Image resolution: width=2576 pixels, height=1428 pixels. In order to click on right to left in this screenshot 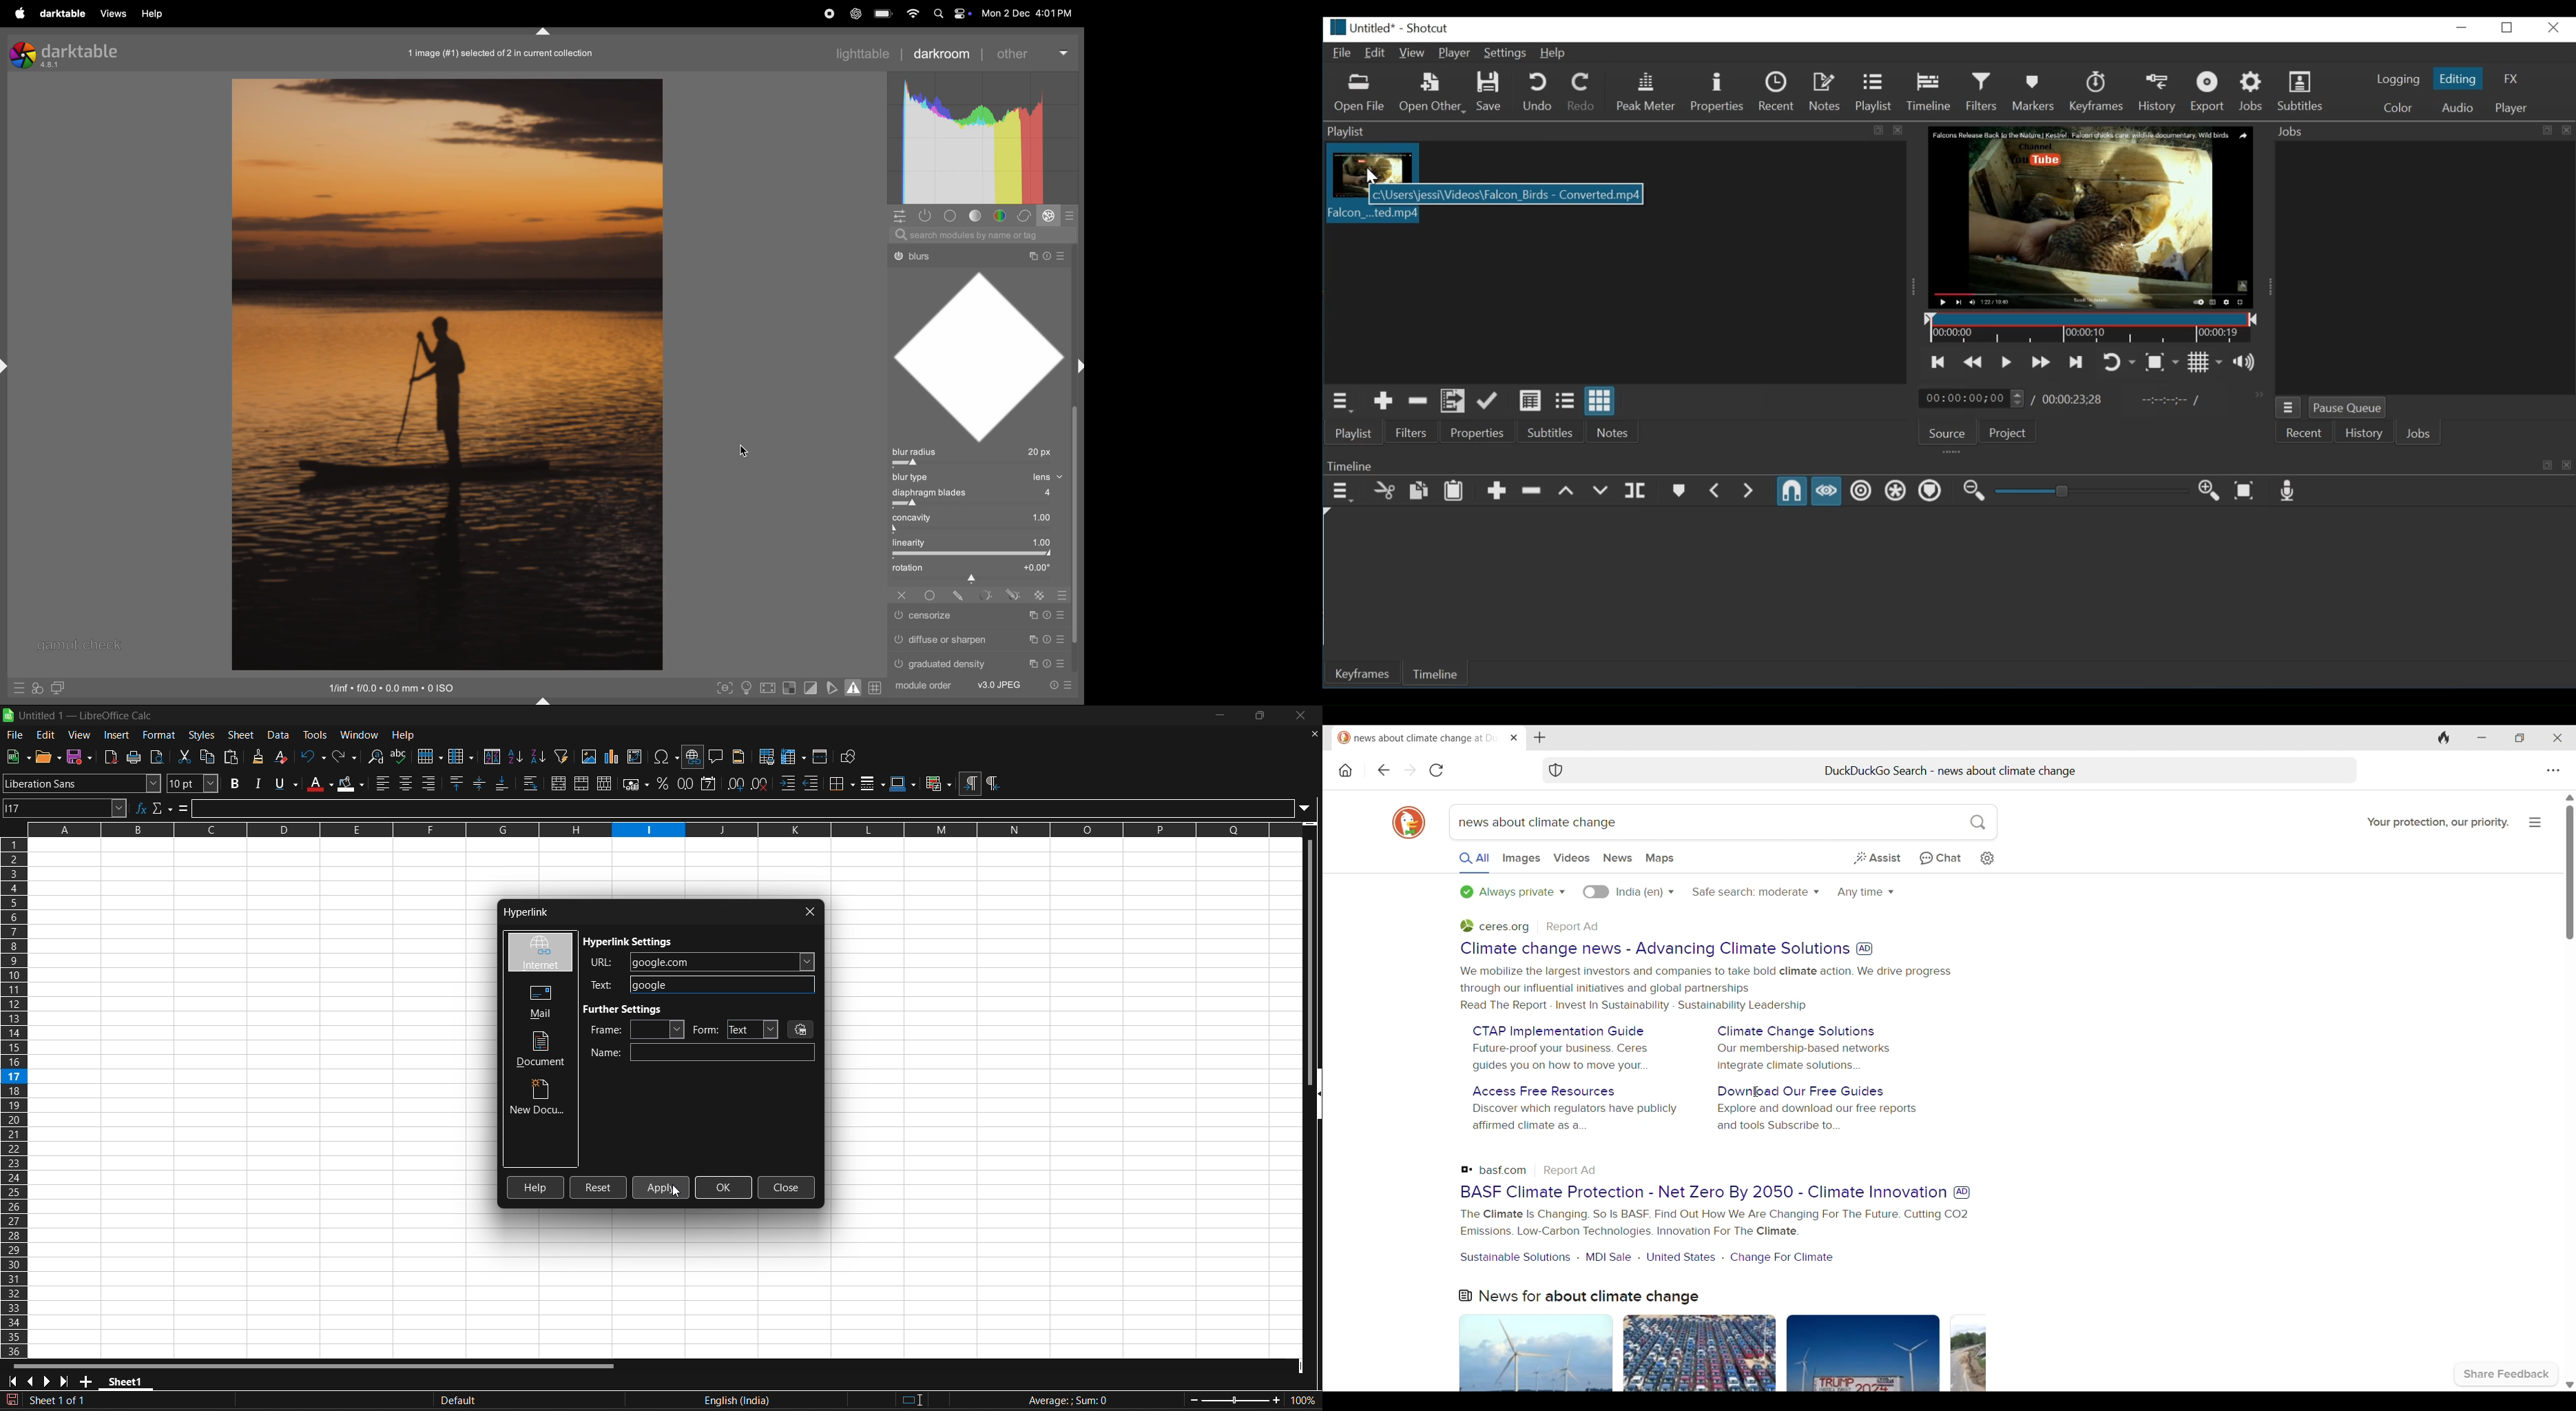, I will do `click(993, 784)`.